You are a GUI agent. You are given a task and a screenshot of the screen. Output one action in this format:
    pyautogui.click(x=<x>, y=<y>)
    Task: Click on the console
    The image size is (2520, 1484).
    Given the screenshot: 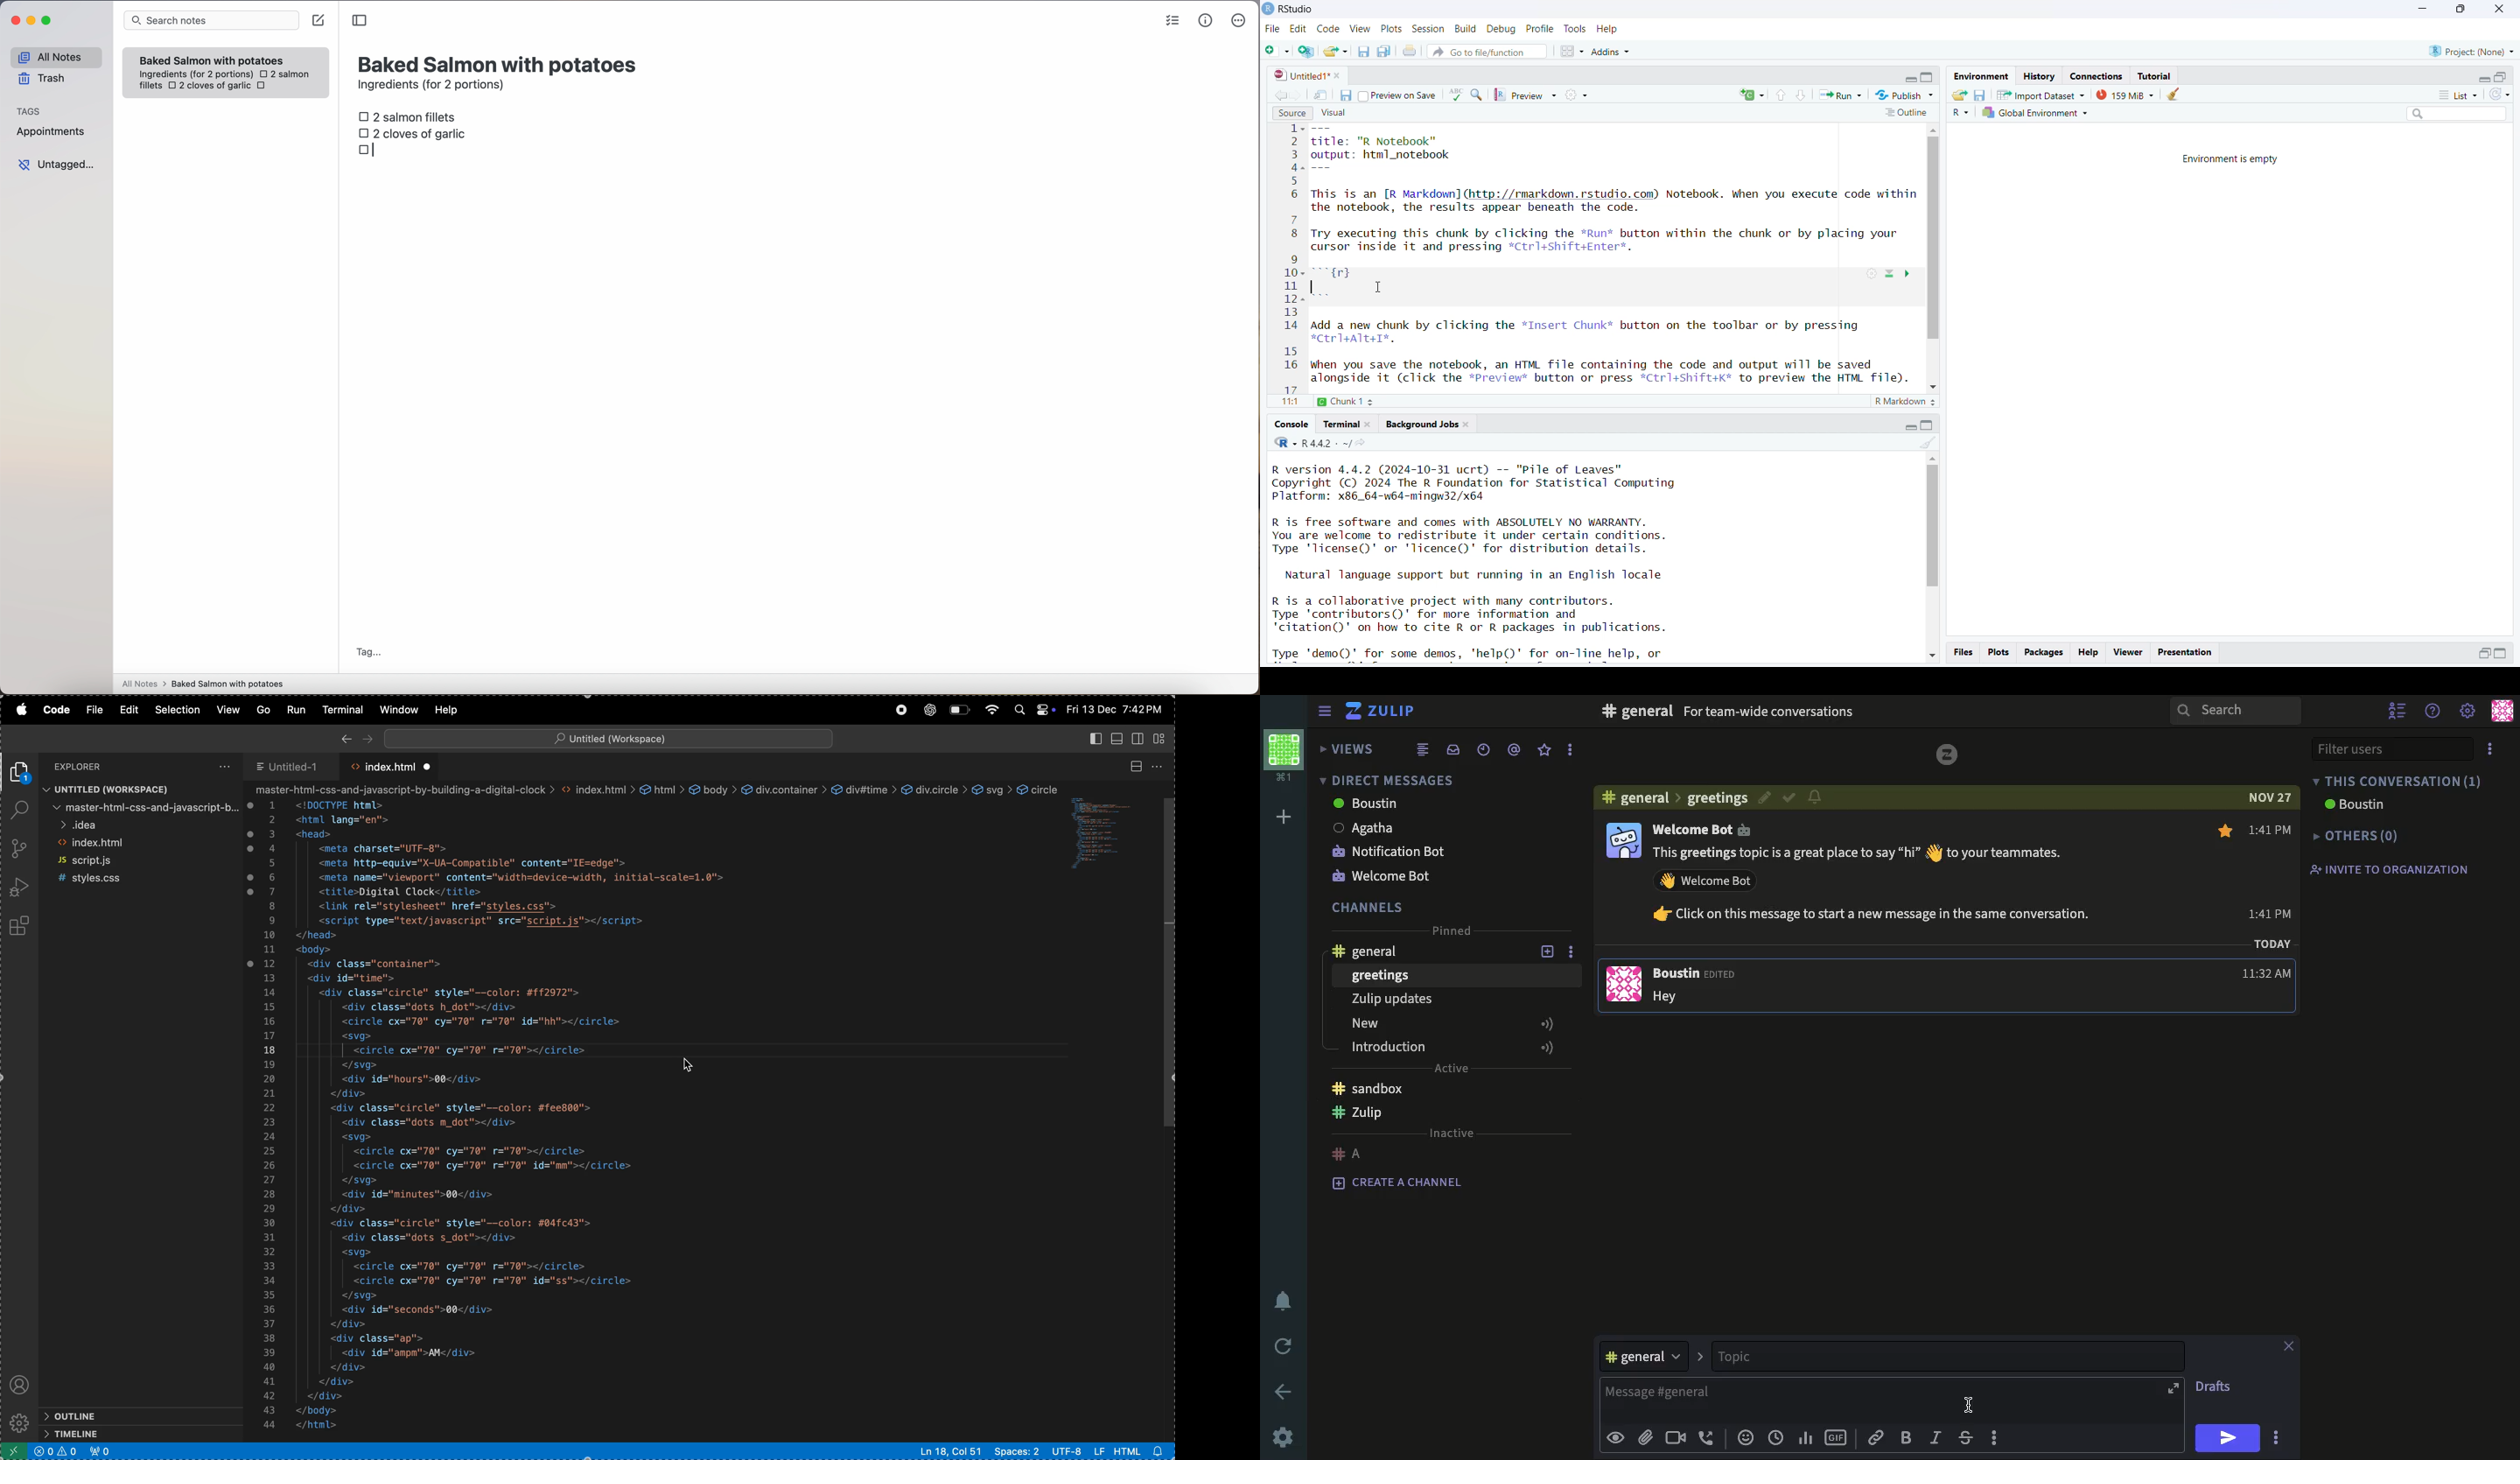 What is the action you would take?
    pyautogui.click(x=1293, y=424)
    